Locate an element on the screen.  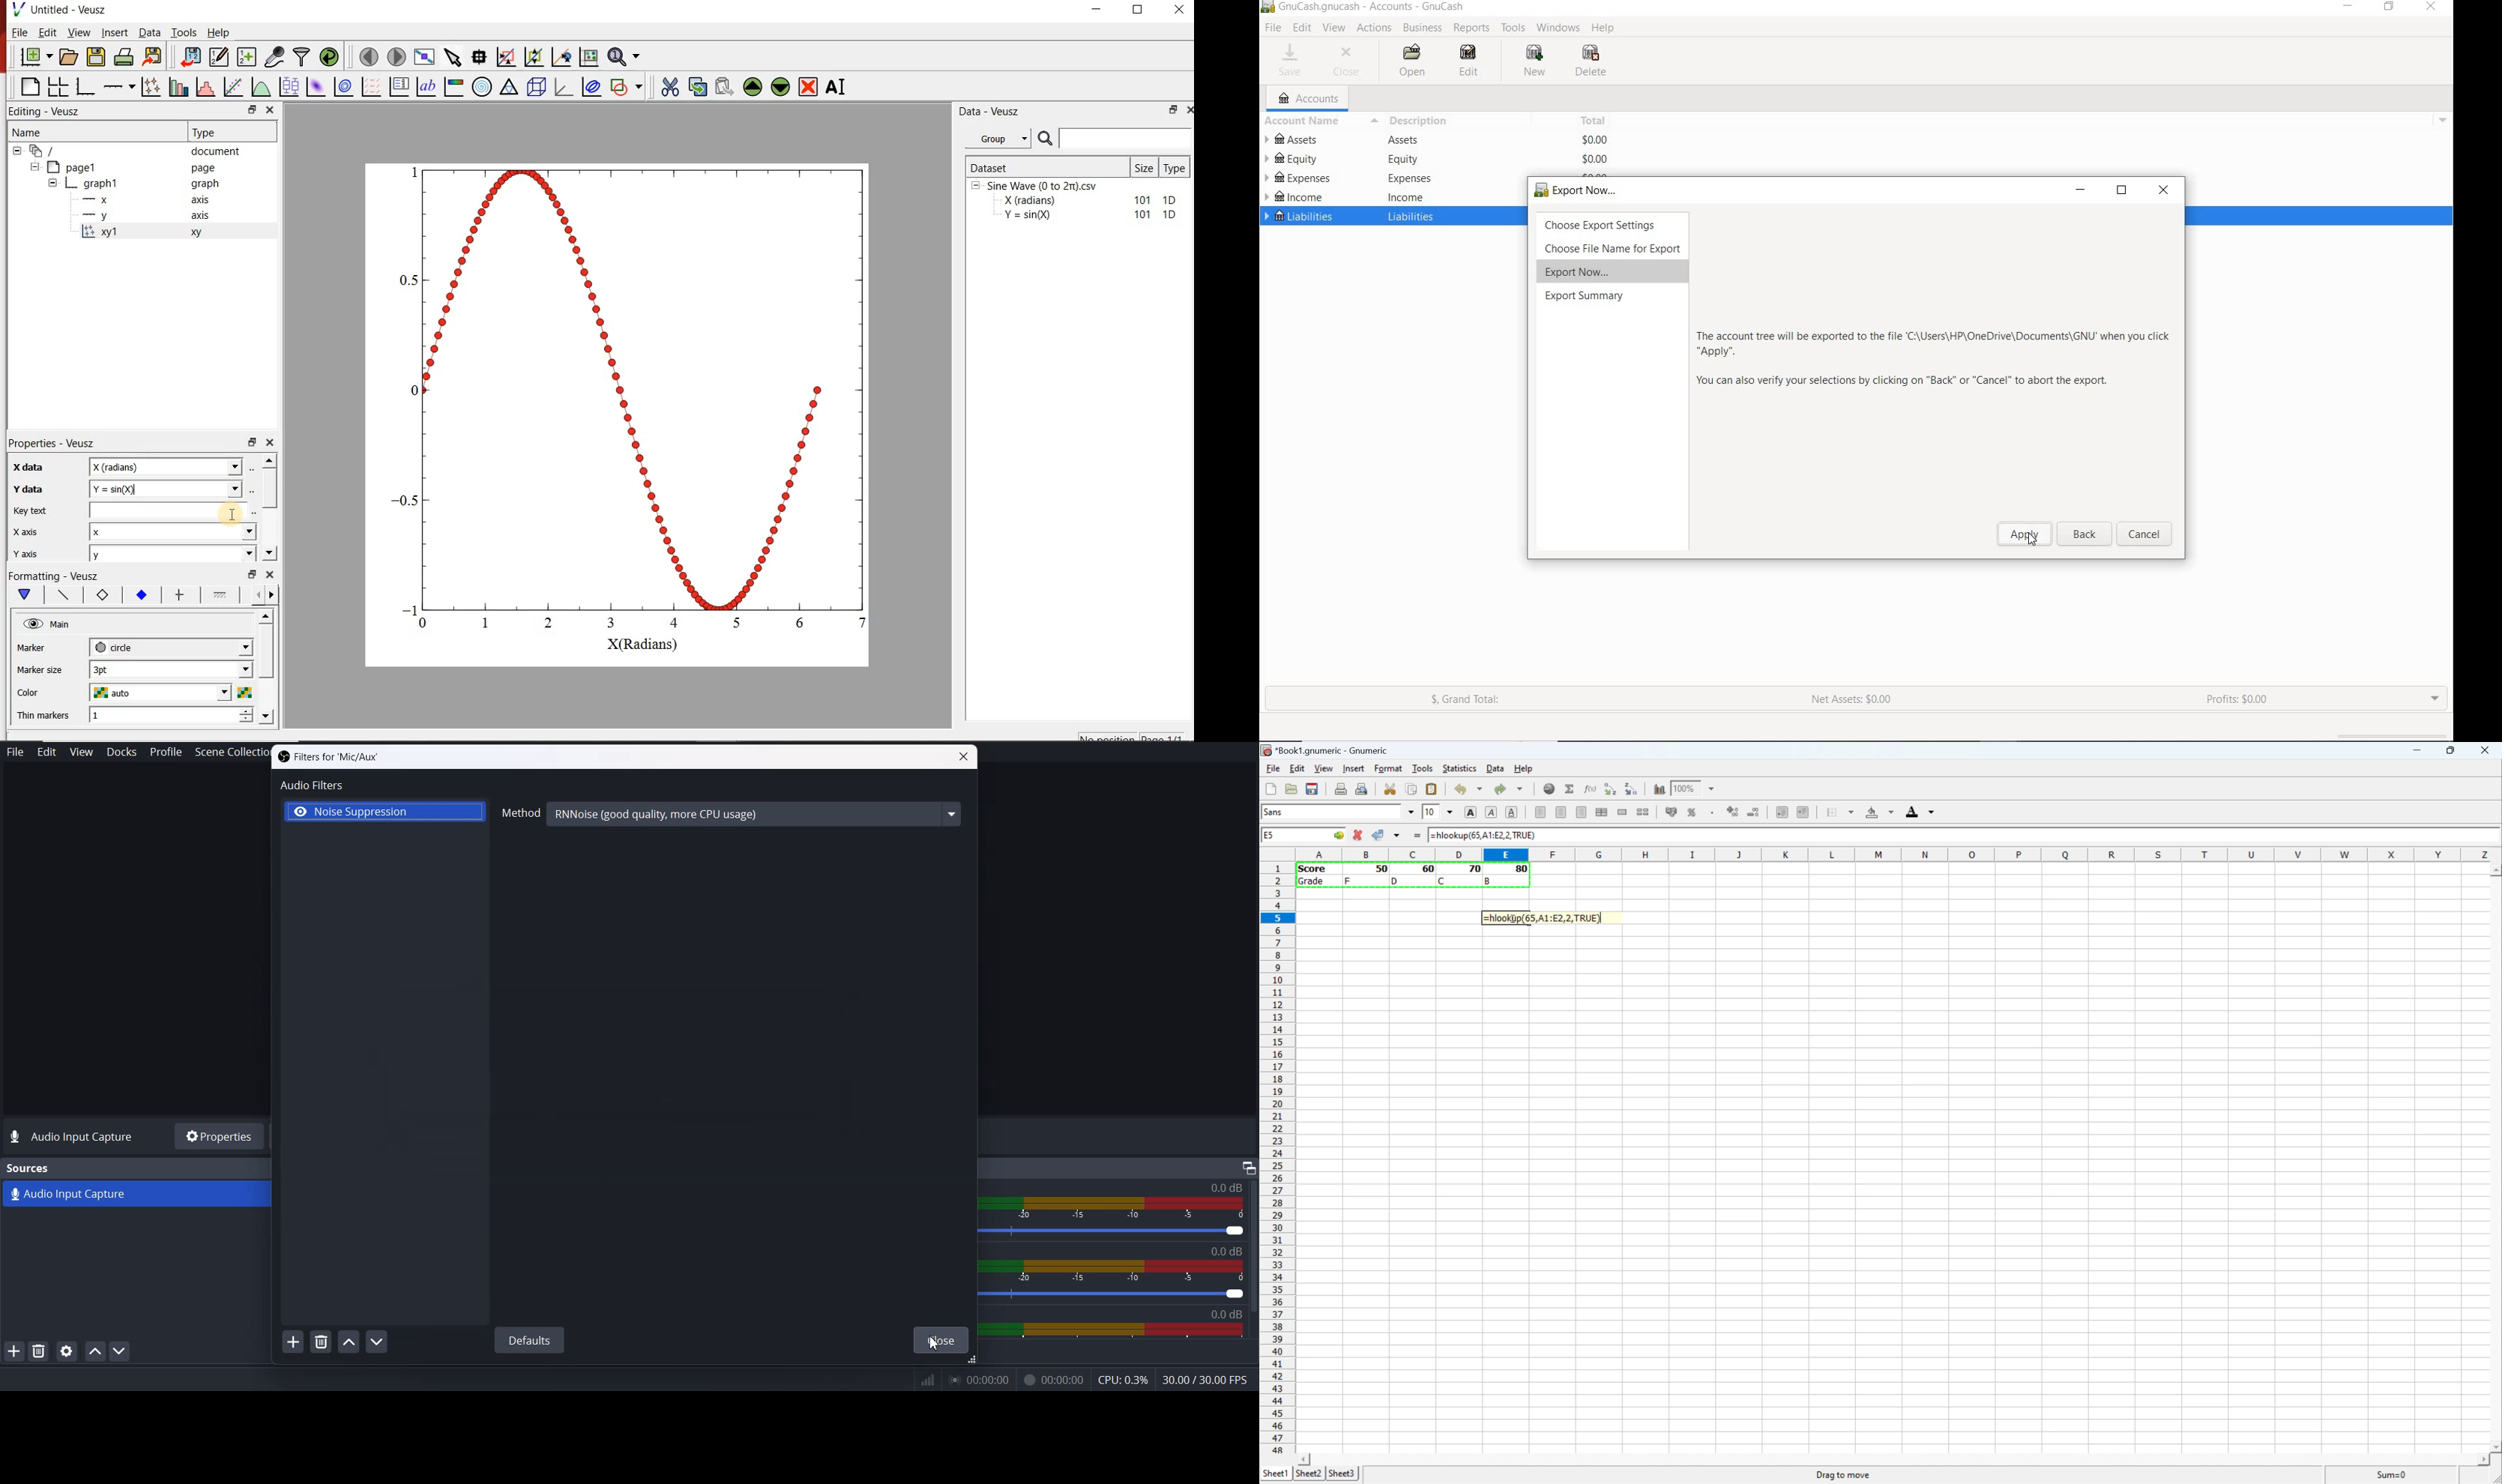
xy is located at coordinates (193, 232).